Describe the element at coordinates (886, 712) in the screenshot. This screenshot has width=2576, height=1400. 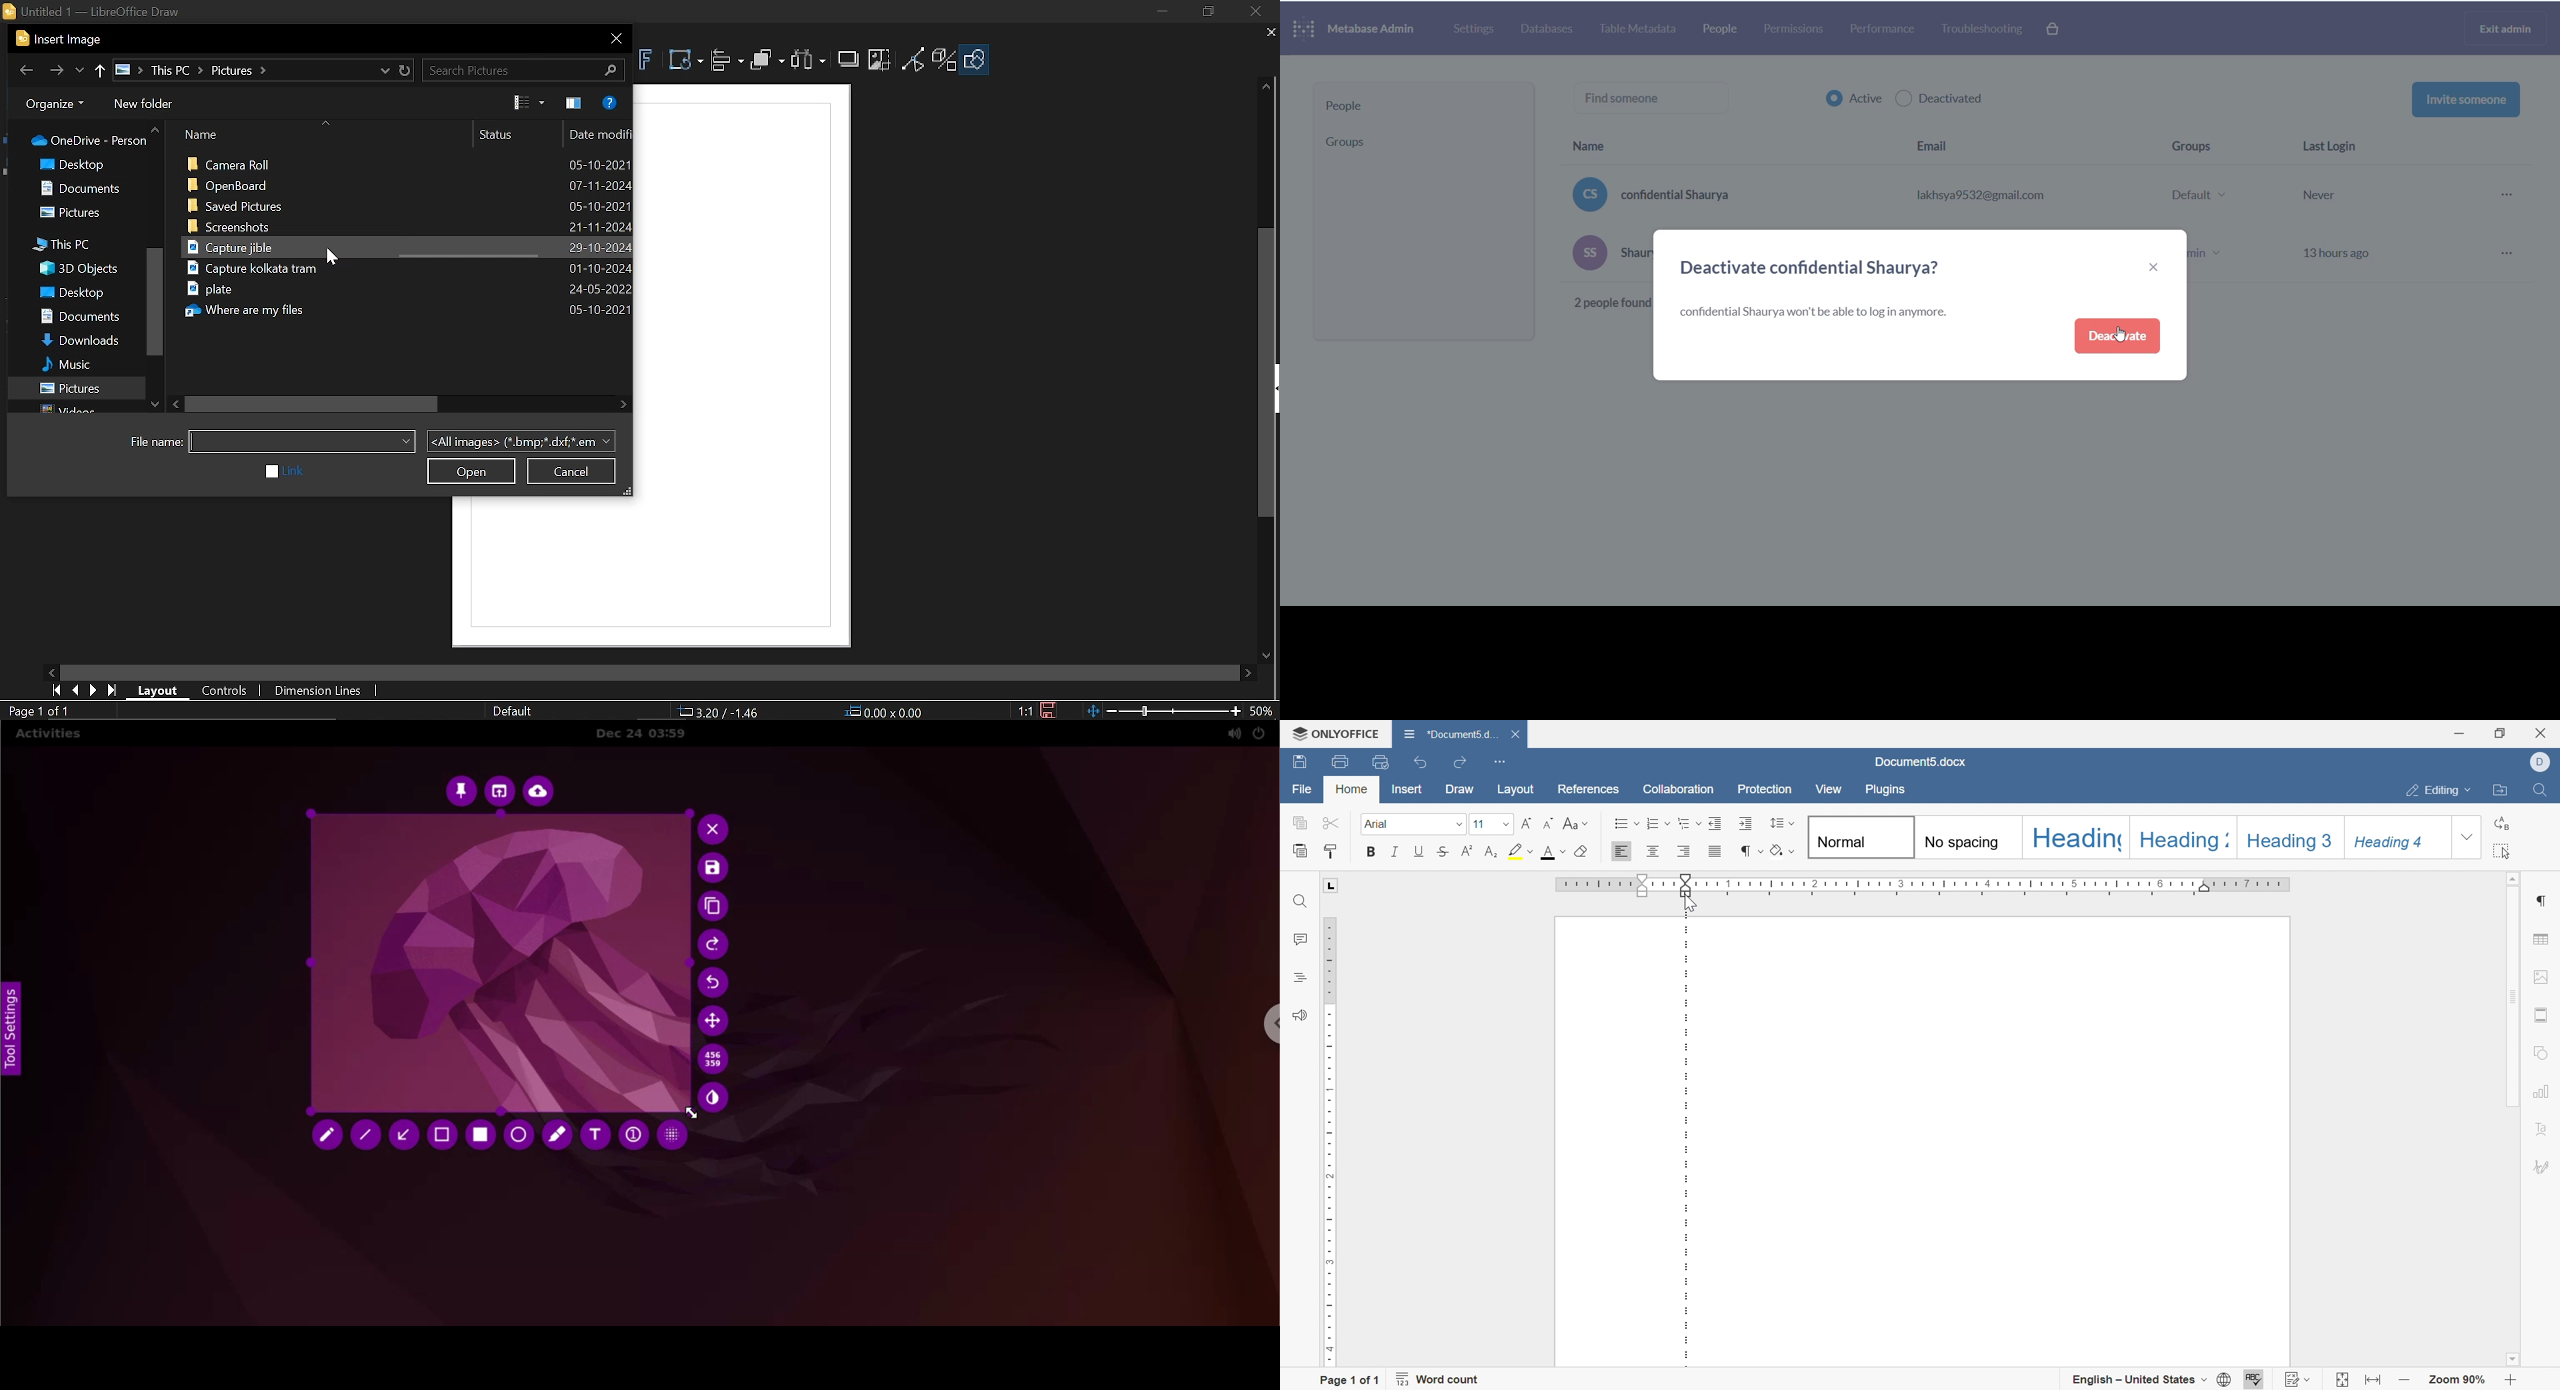
I see `Size` at that location.